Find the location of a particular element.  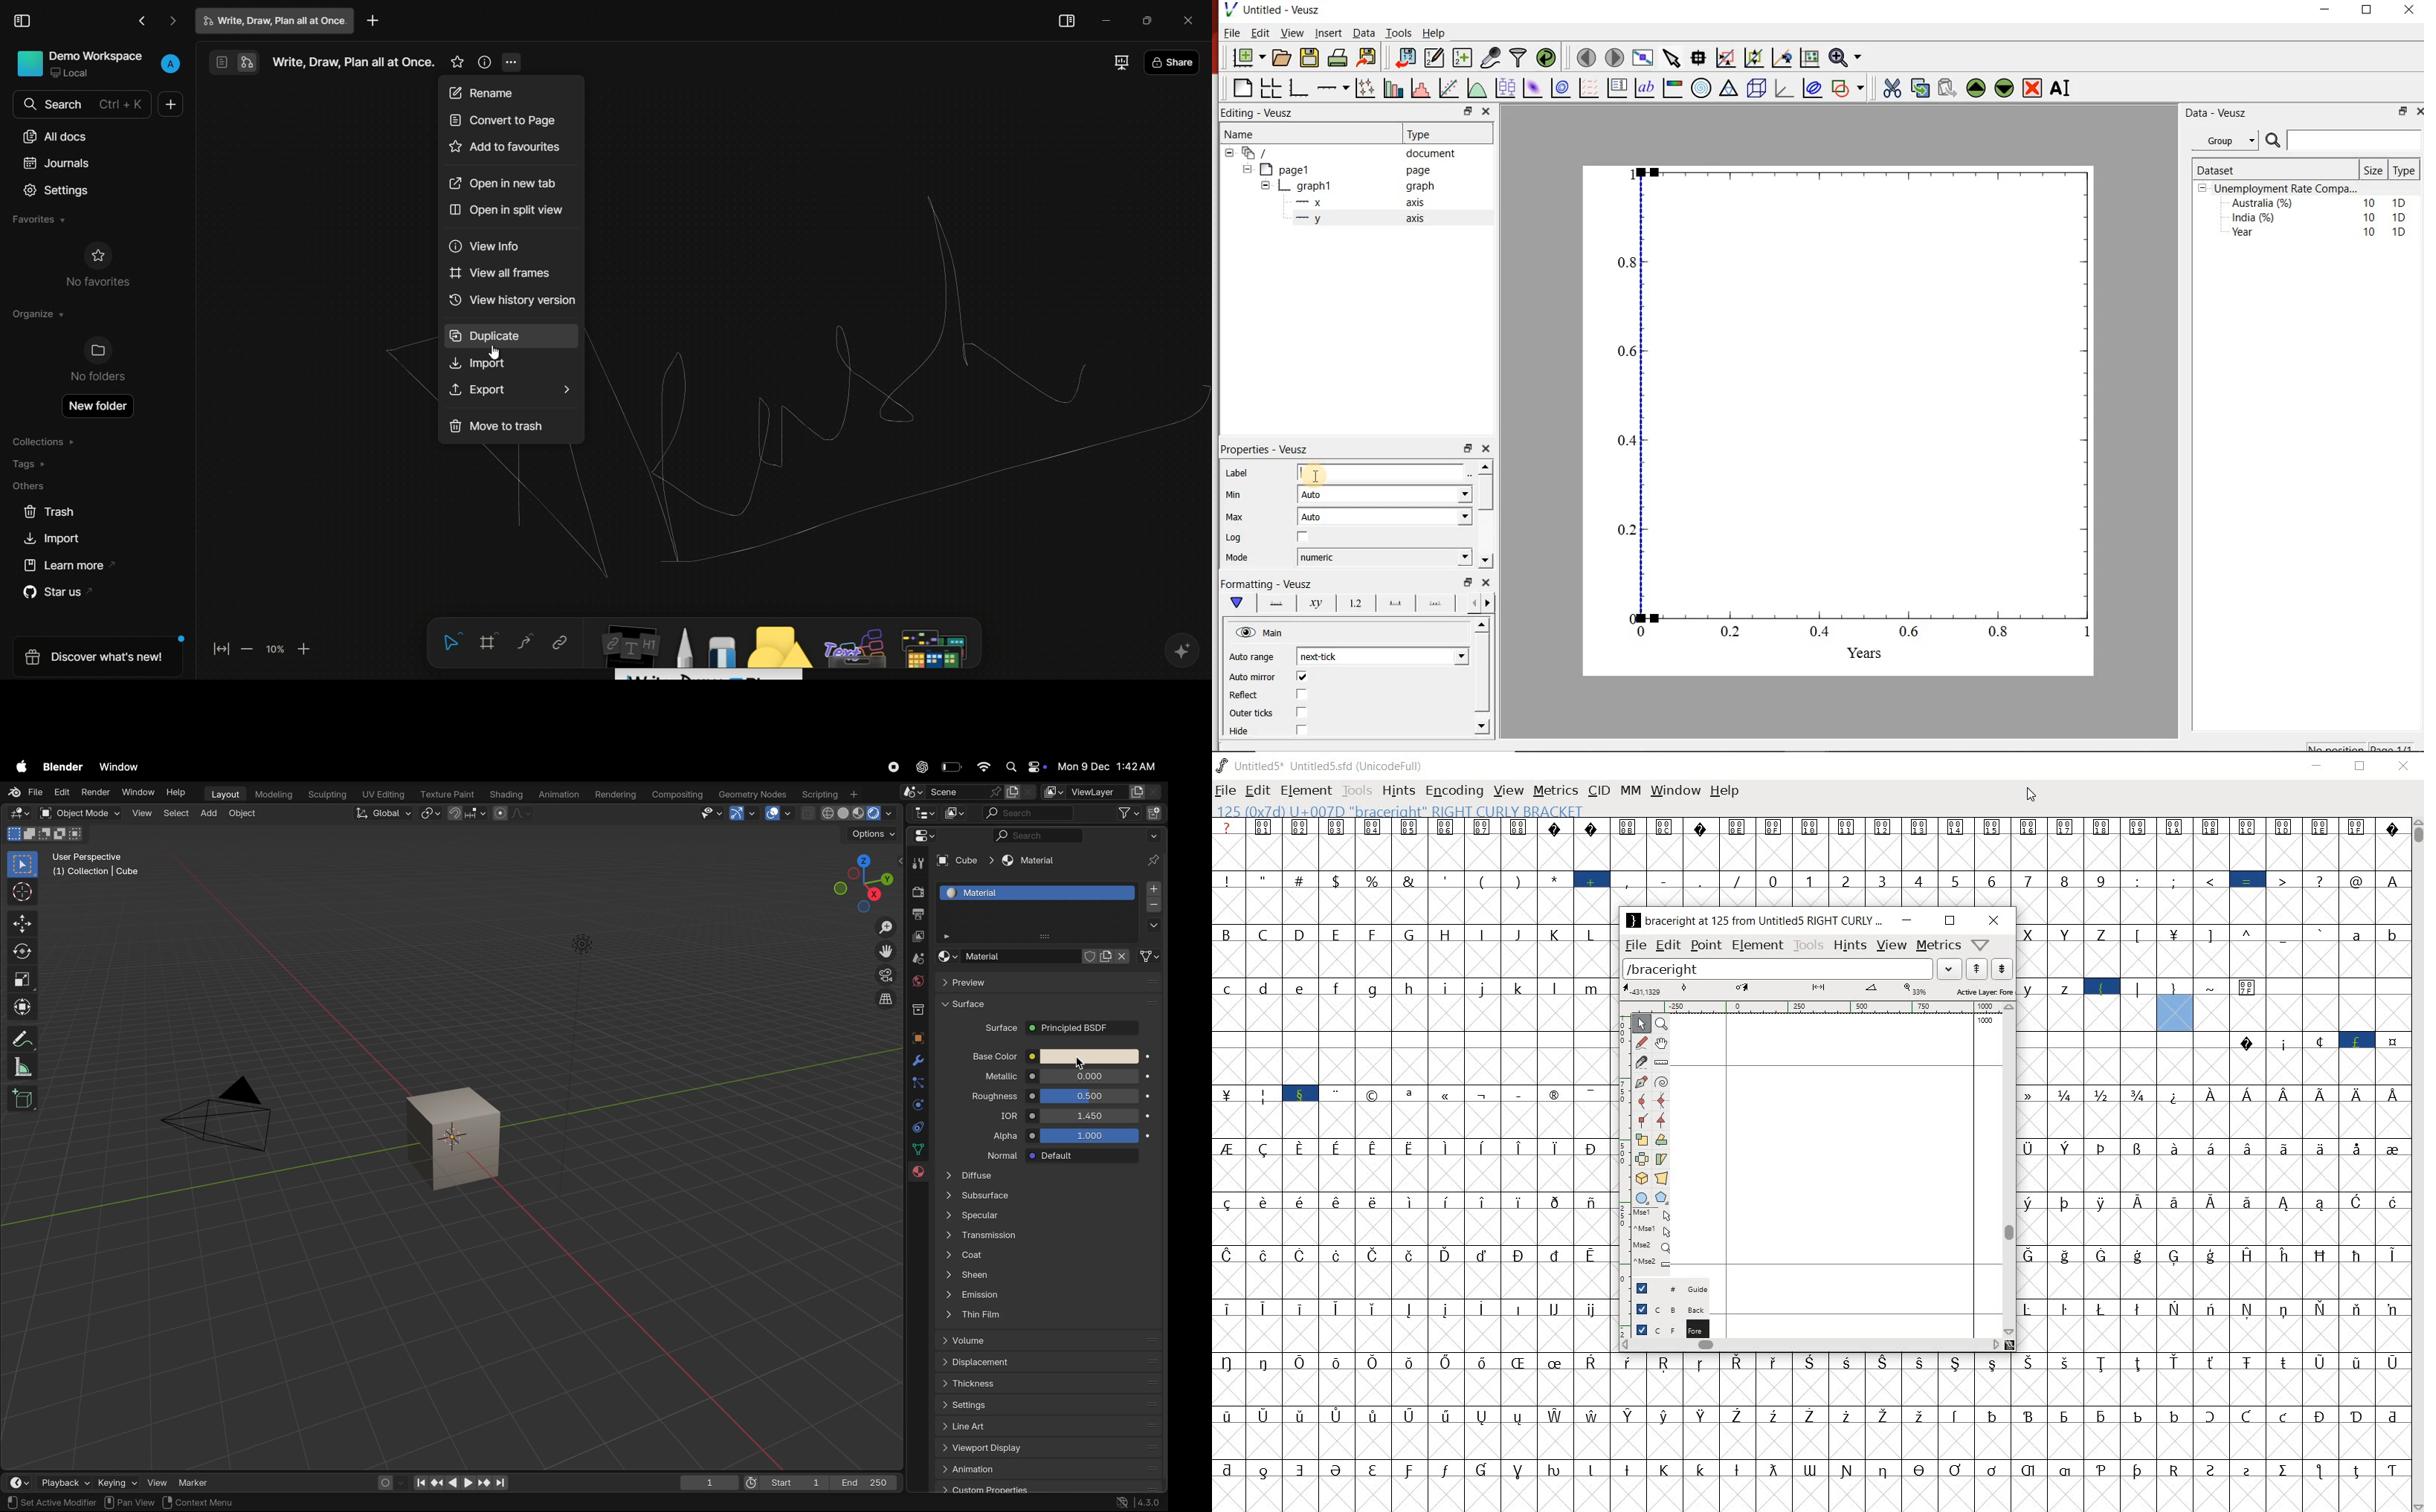

discover what's new is located at coordinates (95, 655).